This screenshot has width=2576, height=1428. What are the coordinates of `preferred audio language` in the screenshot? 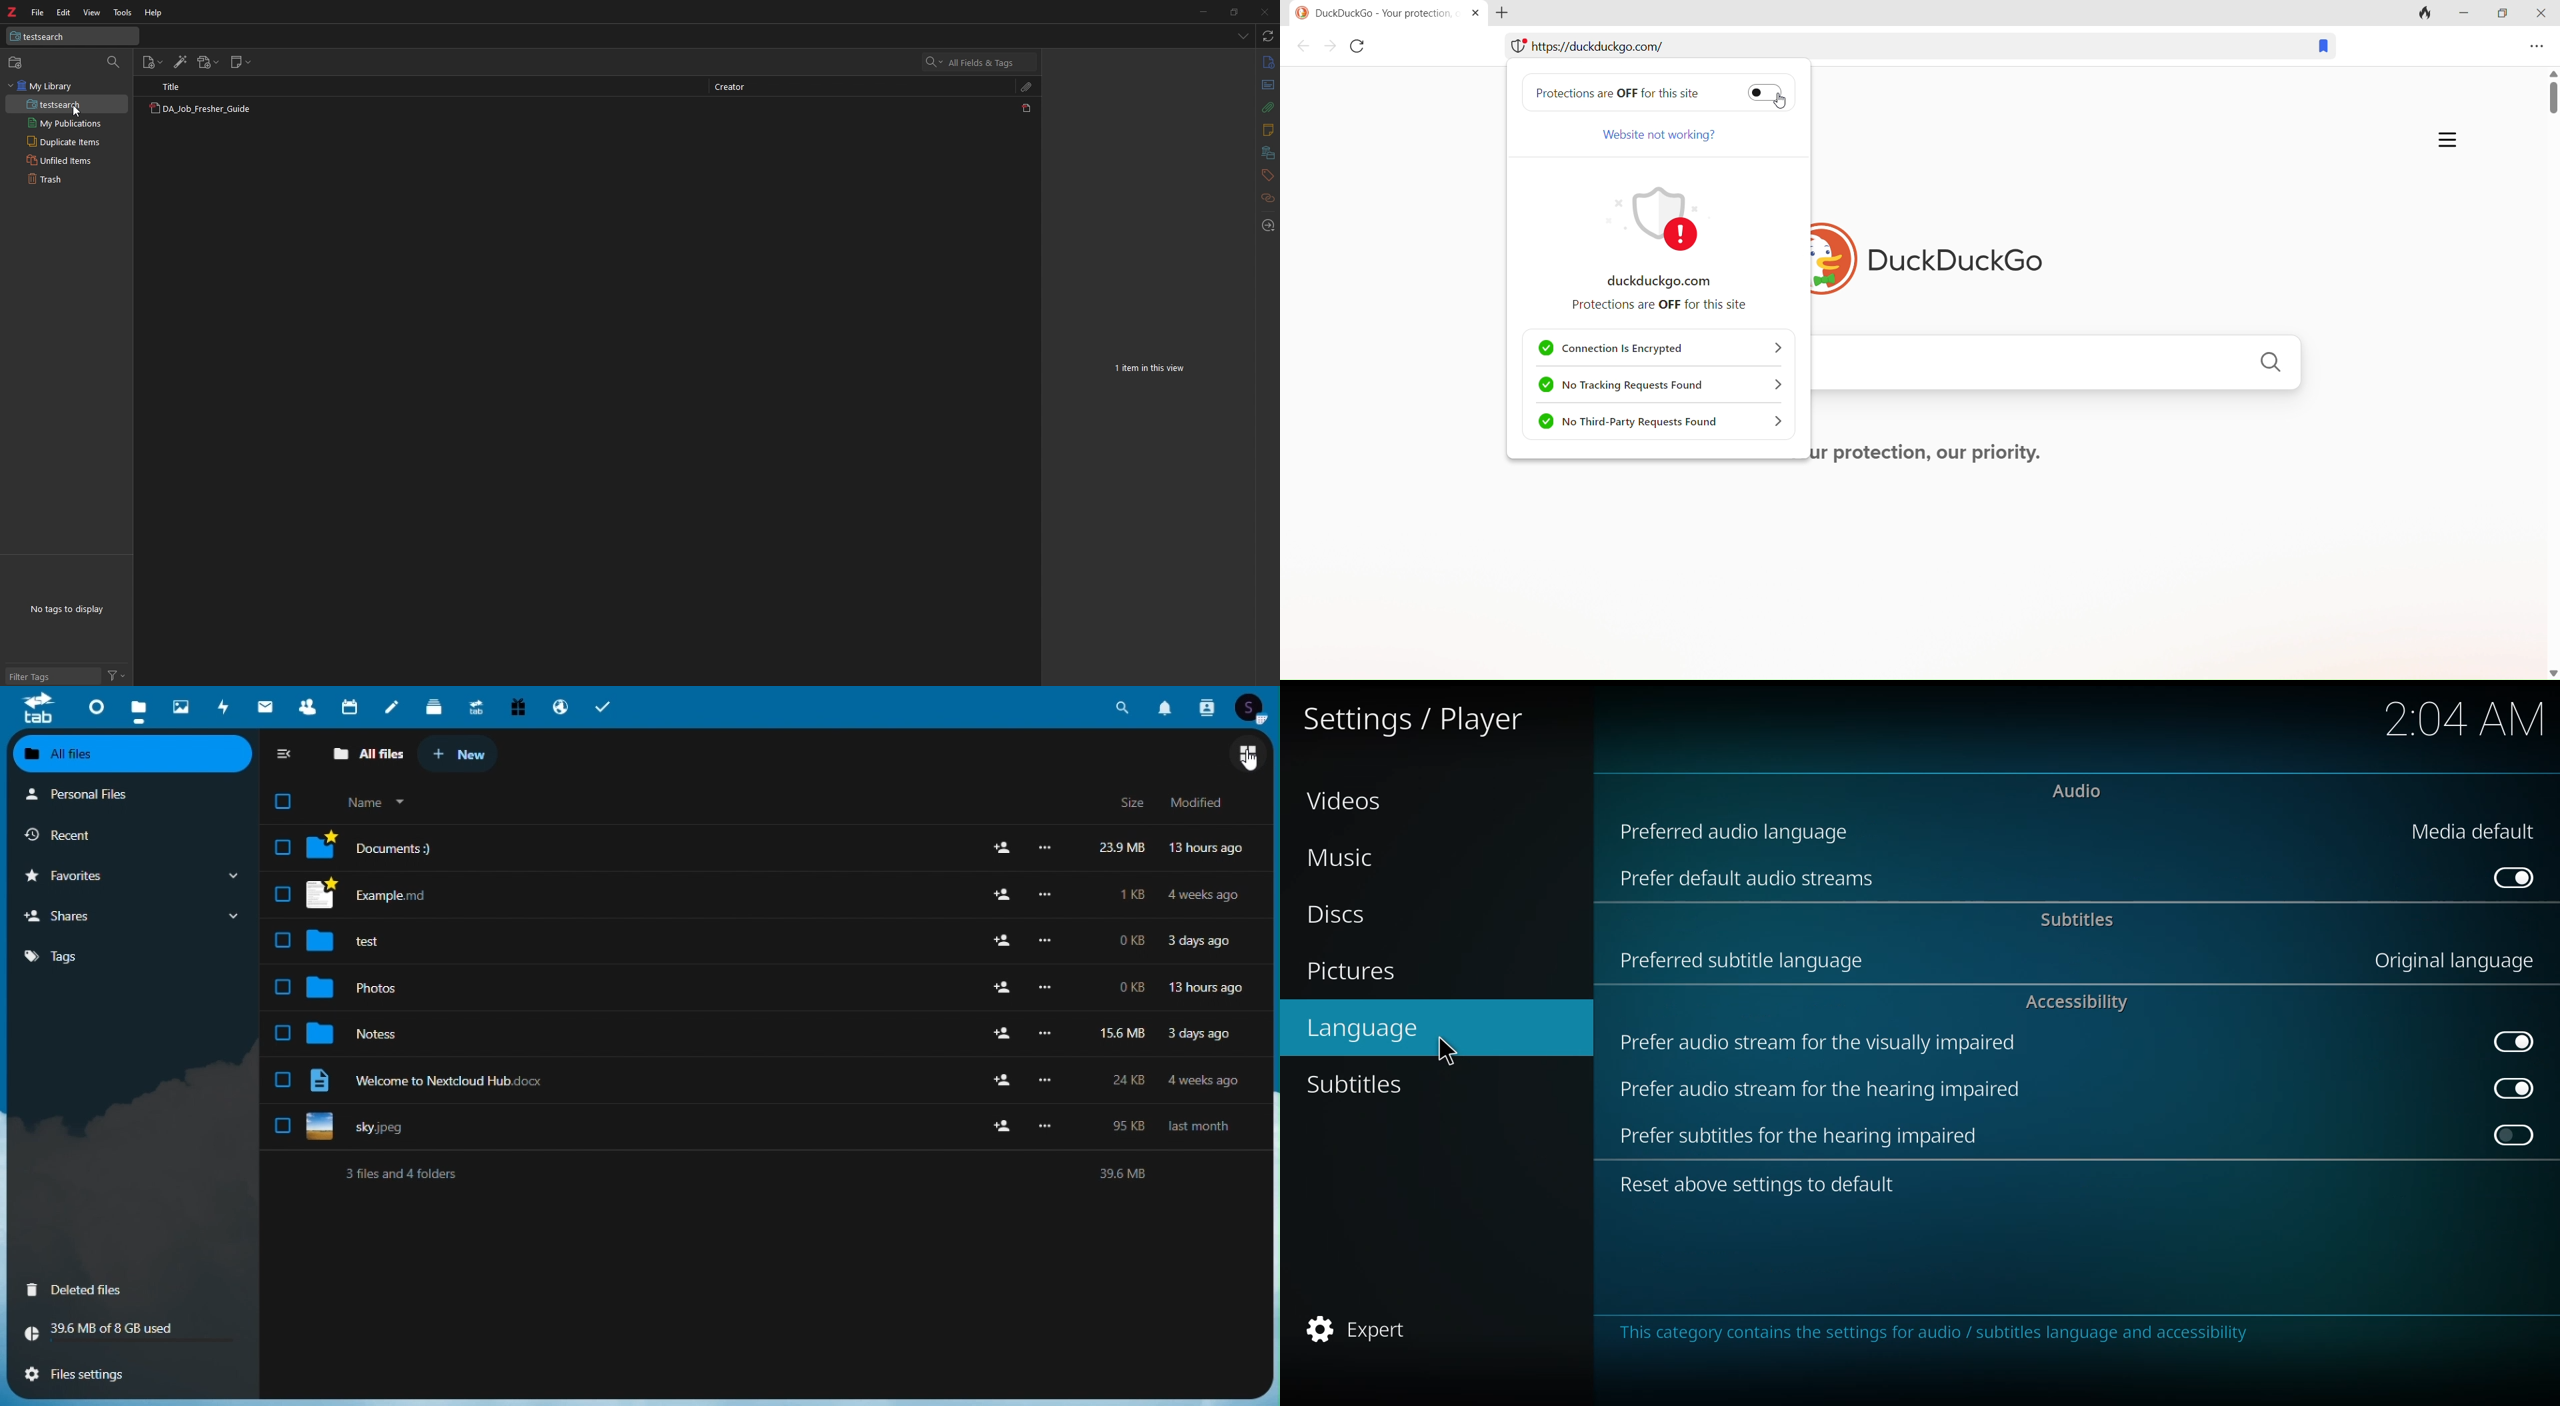 It's located at (1736, 831).